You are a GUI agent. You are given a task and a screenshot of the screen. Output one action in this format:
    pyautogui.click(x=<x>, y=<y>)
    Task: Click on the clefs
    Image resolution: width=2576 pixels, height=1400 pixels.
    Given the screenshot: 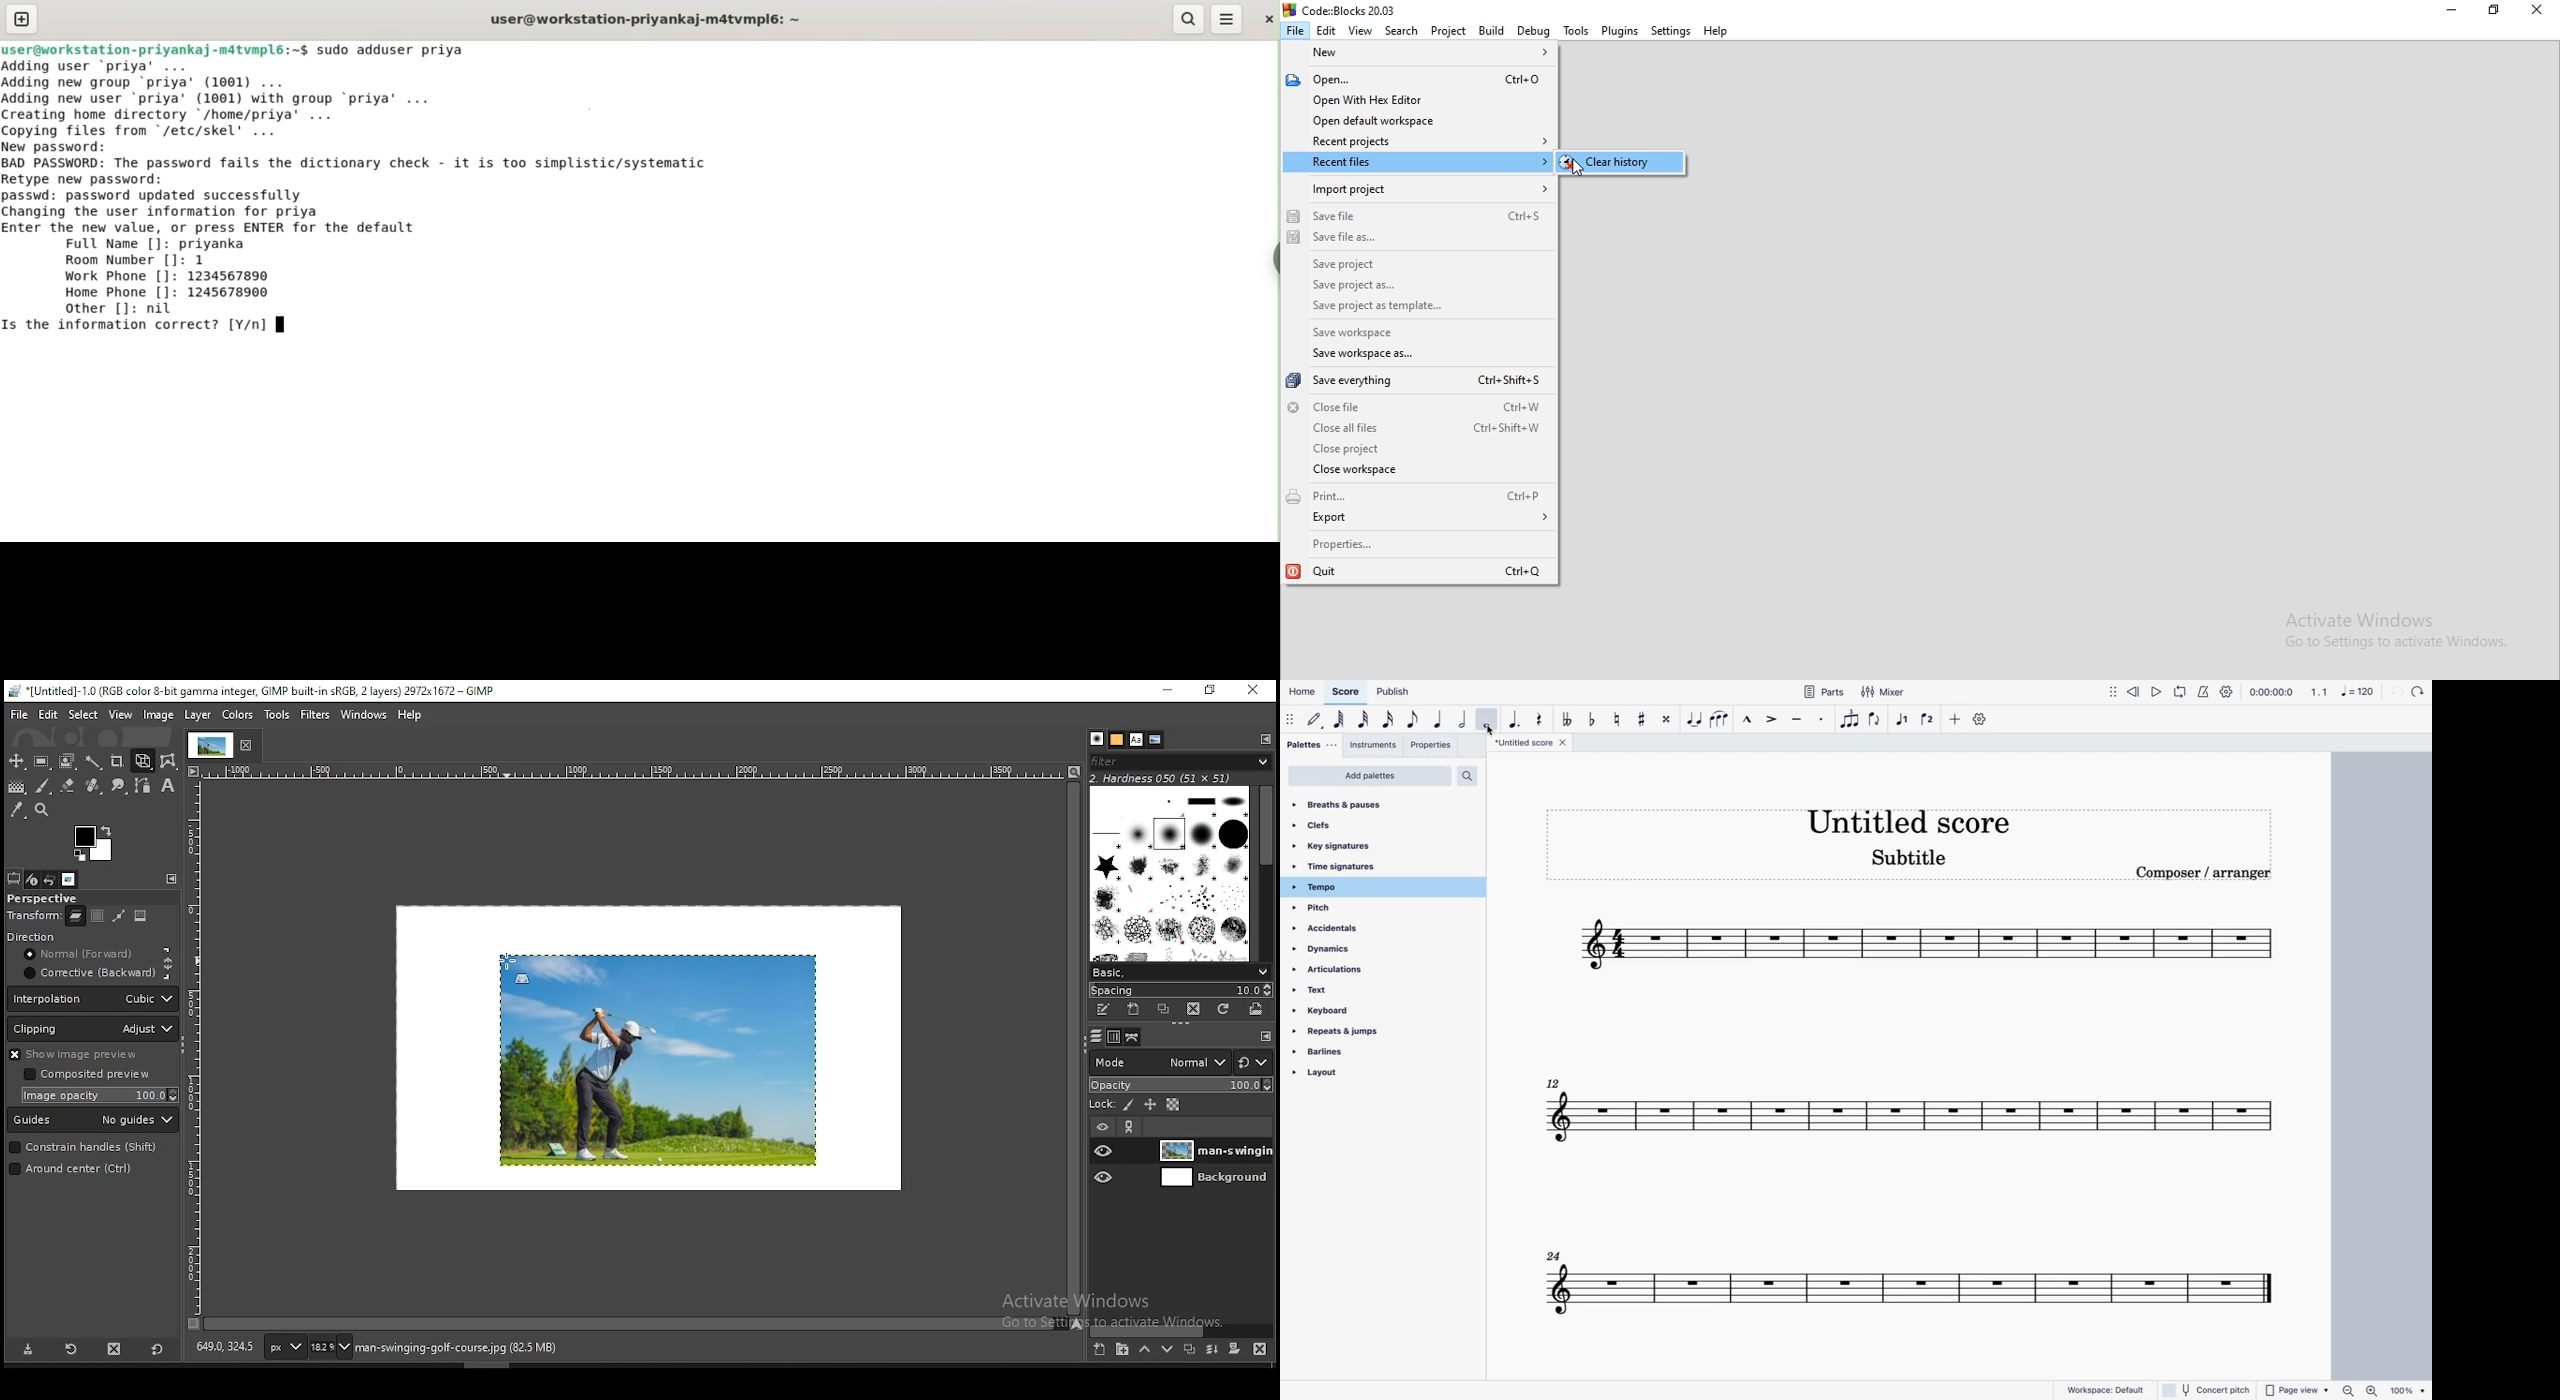 What is the action you would take?
    pyautogui.click(x=1373, y=828)
    